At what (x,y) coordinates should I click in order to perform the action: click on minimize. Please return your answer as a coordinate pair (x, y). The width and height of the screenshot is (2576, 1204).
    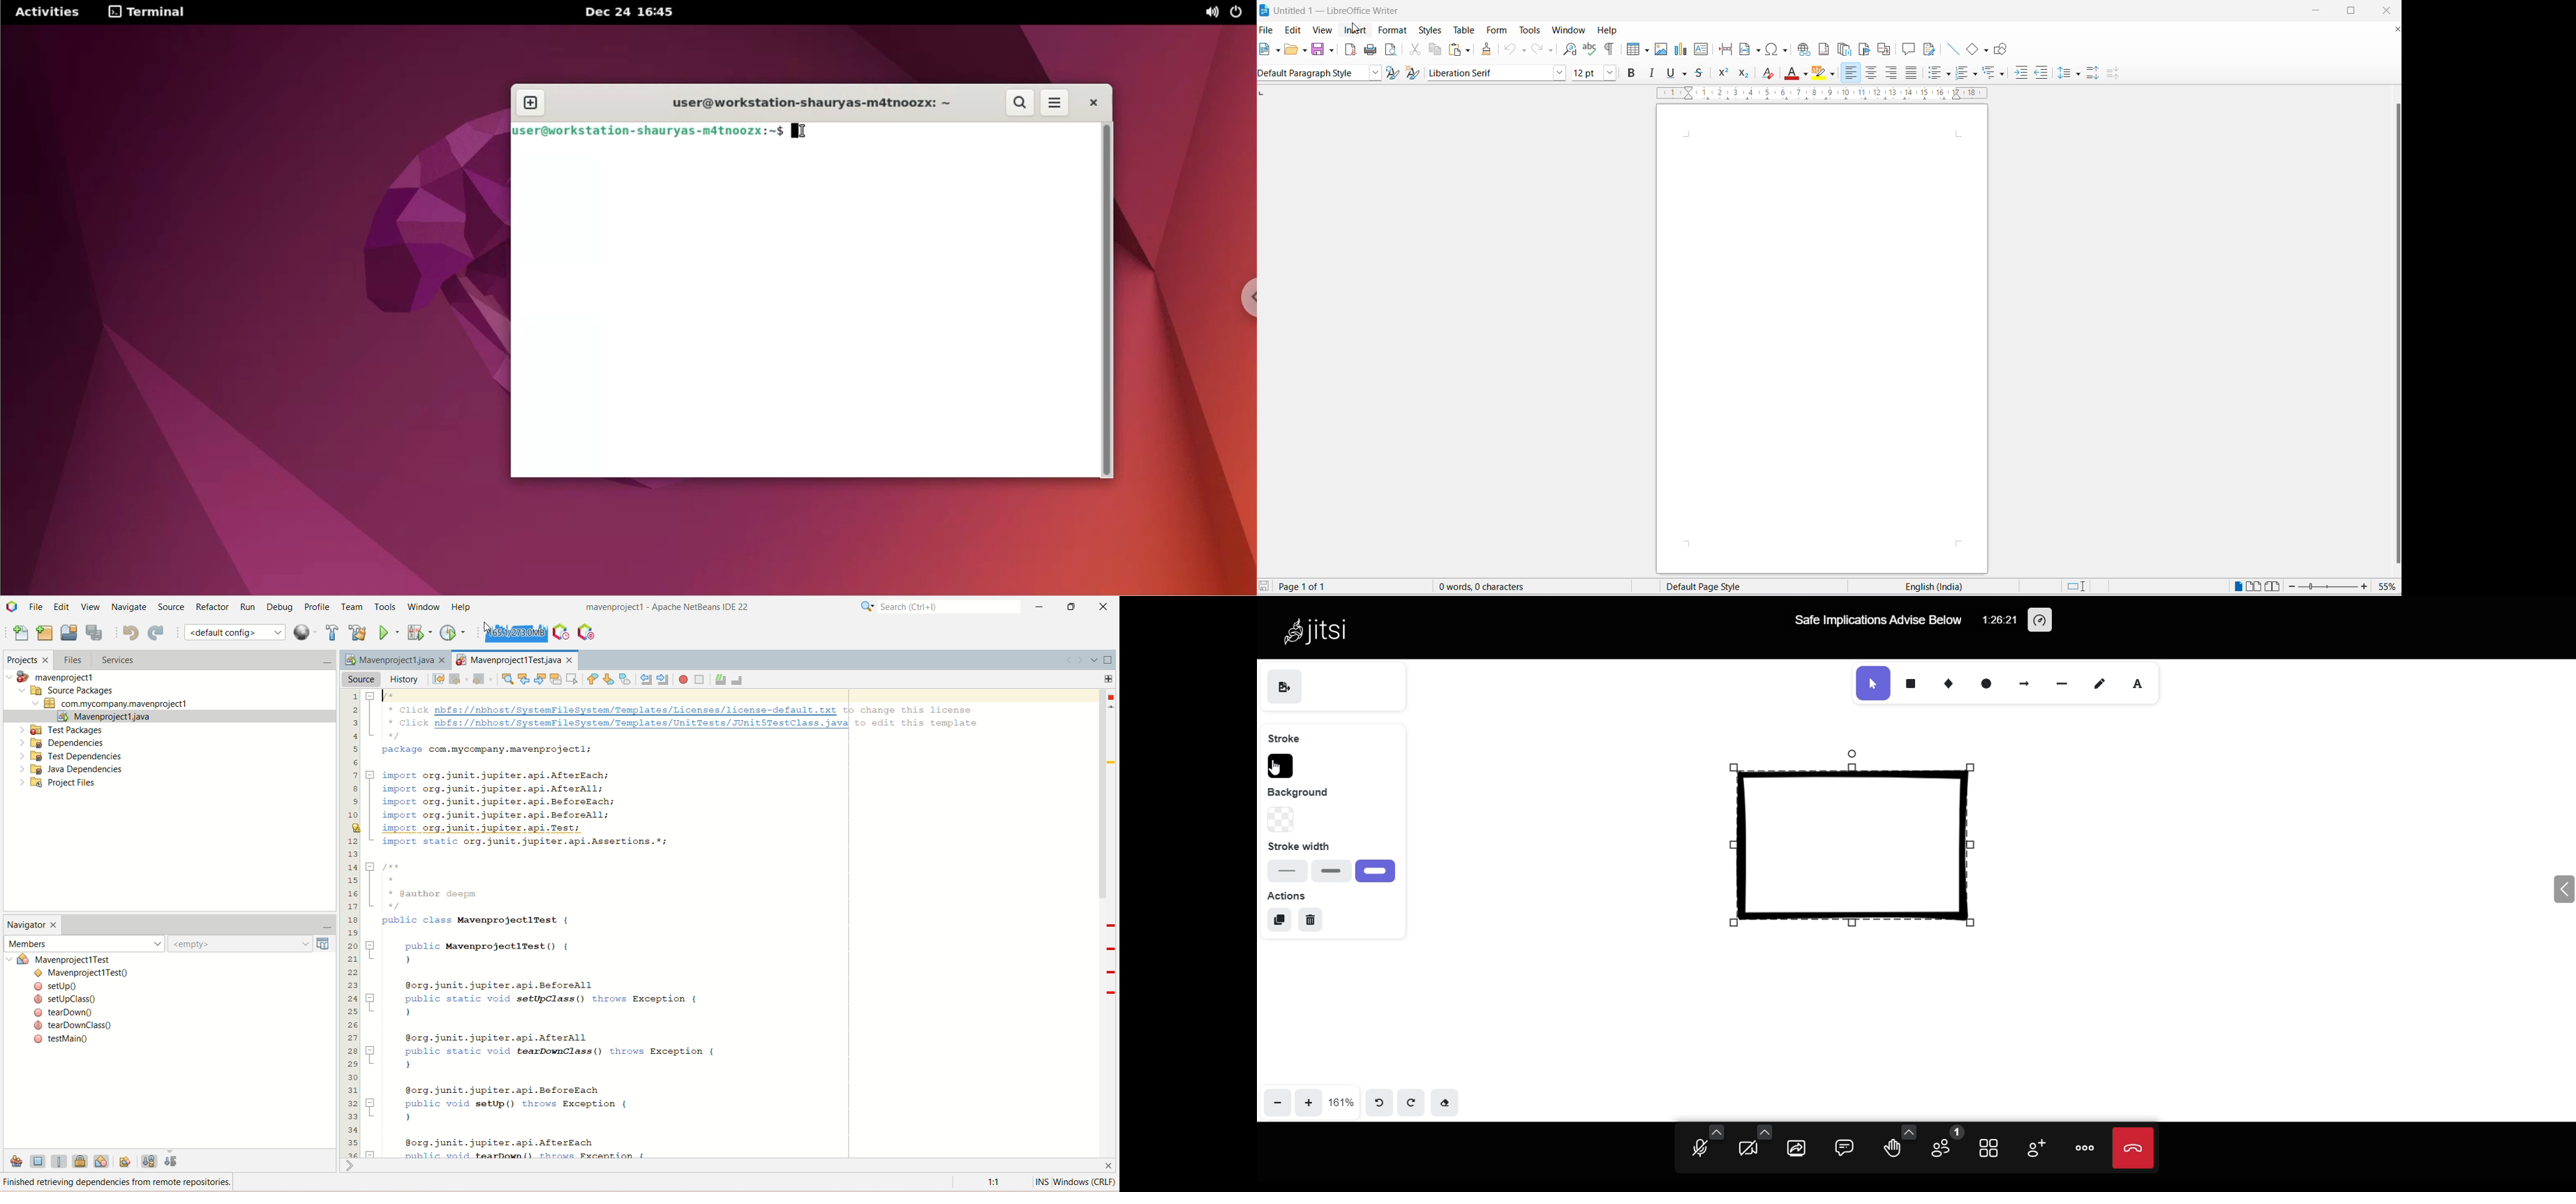
    Looking at the image, I should click on (2320, 11).